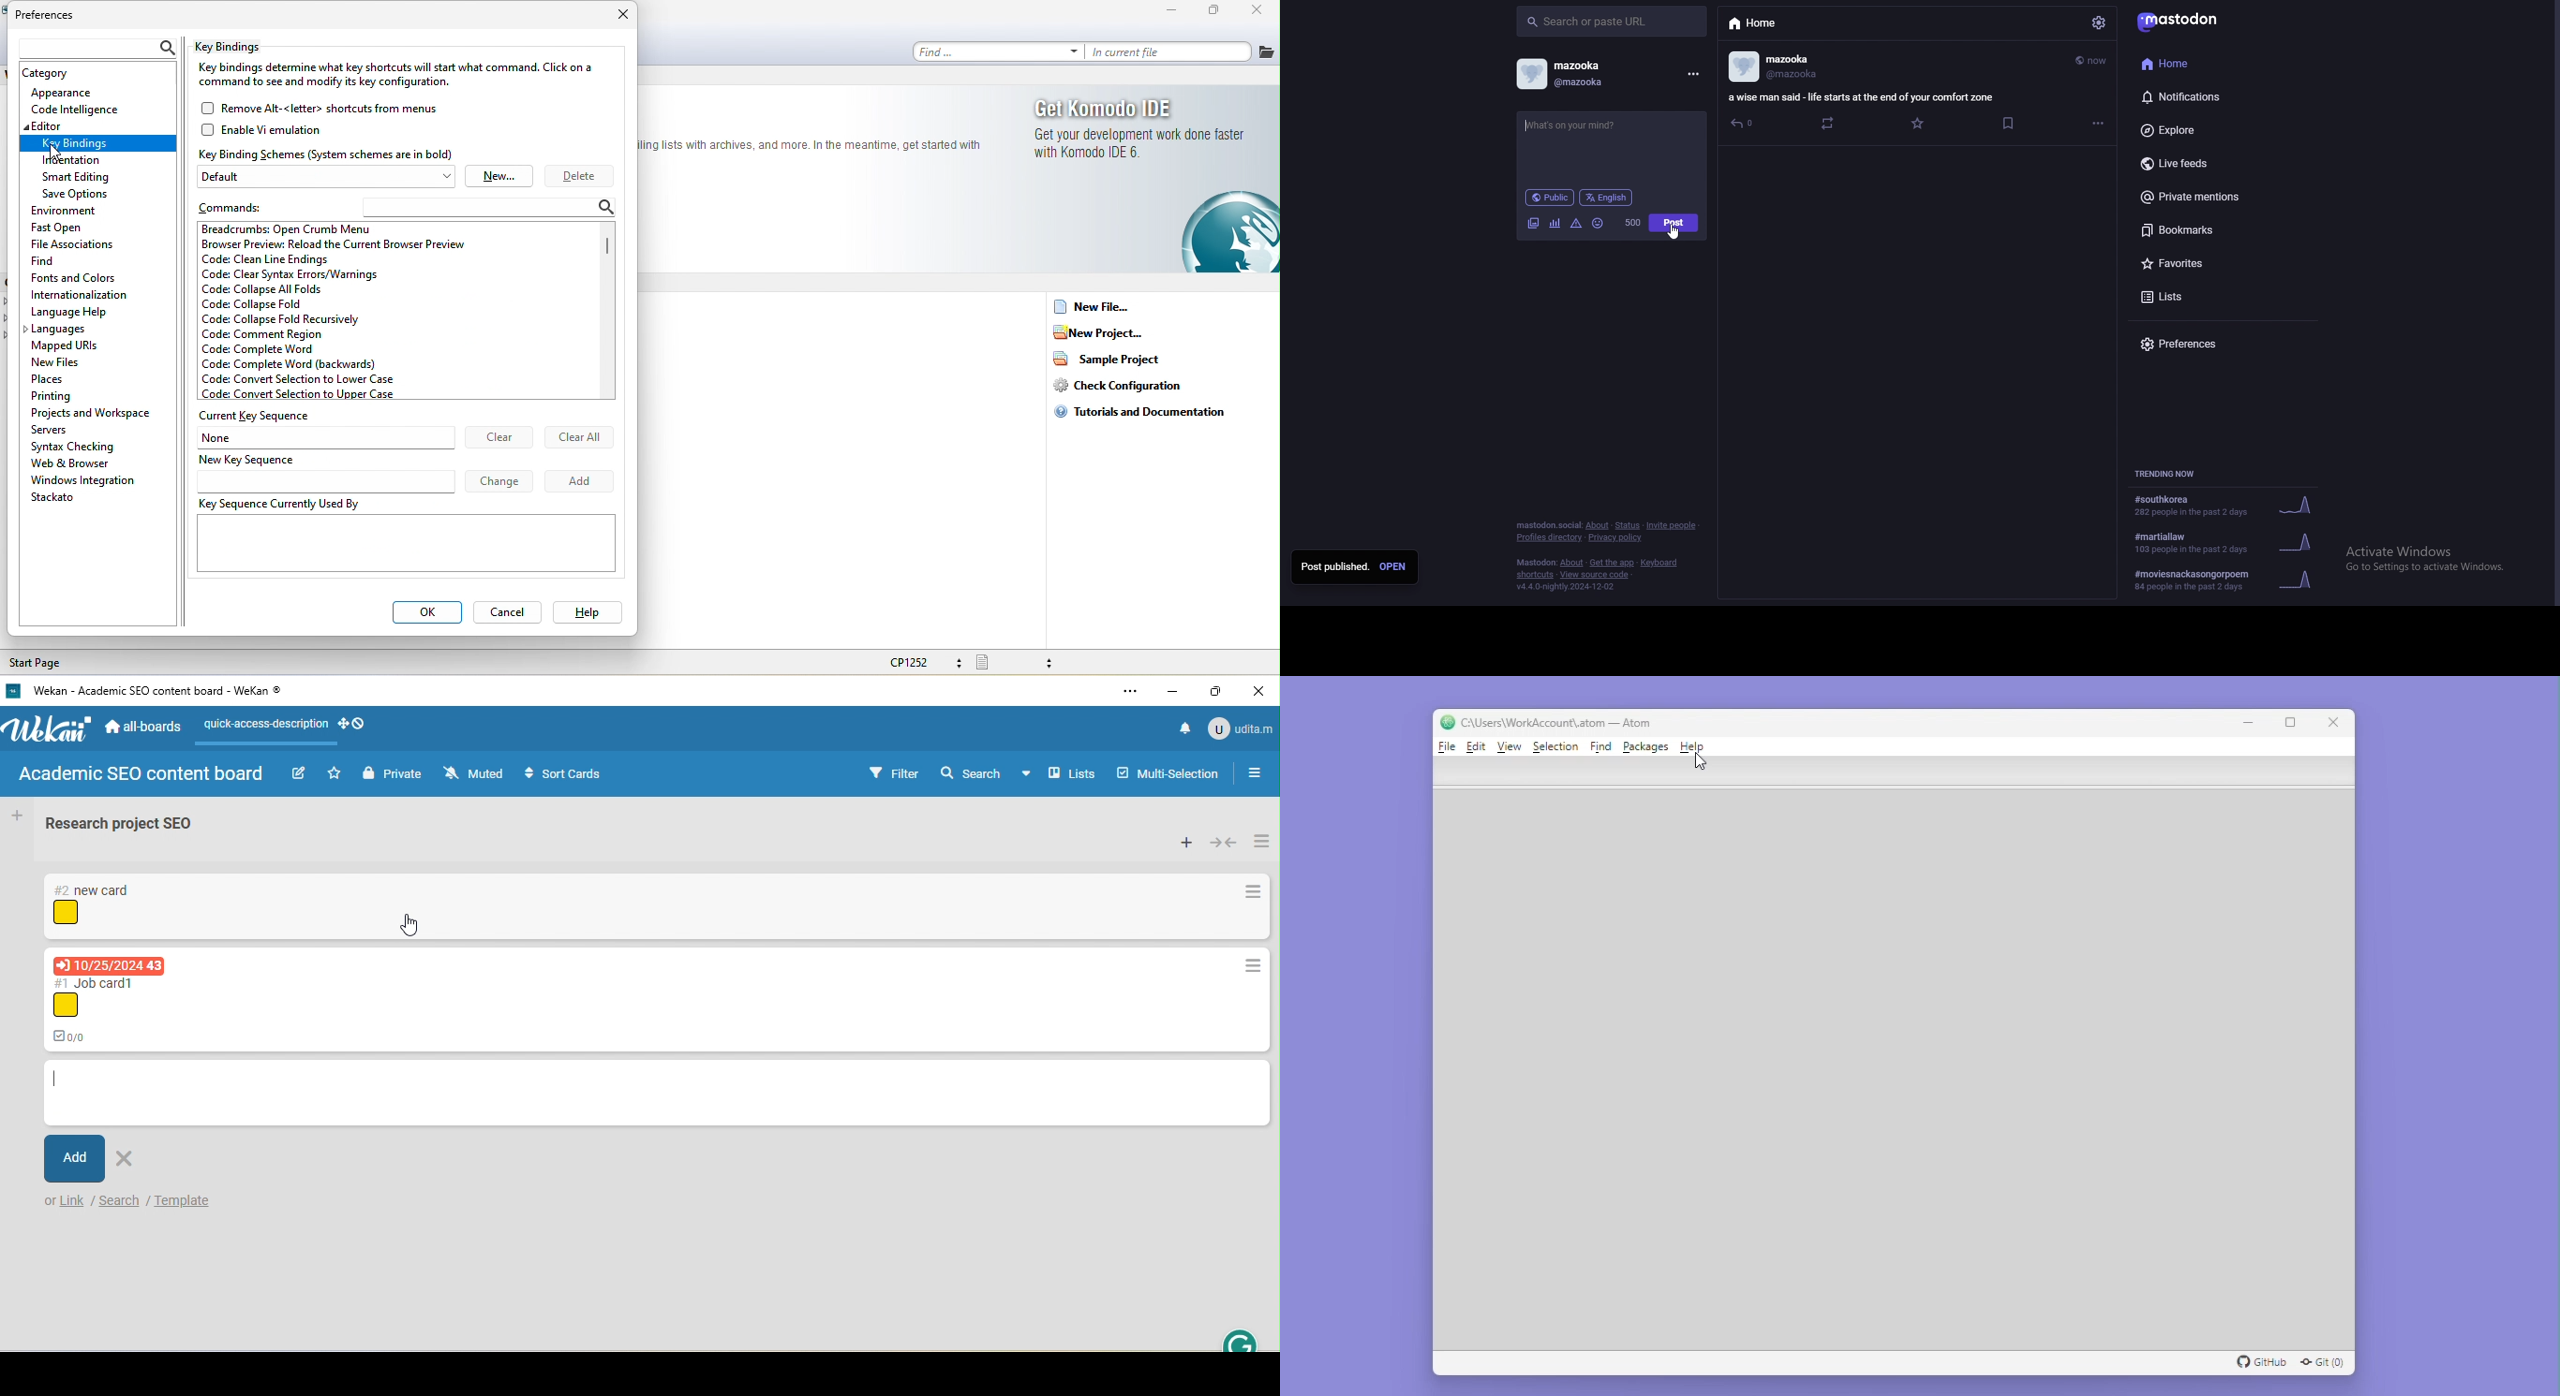 Image resolution: width=2576 pixels, height=1400 pixels. I want to click on menu, so click(1693, 73).